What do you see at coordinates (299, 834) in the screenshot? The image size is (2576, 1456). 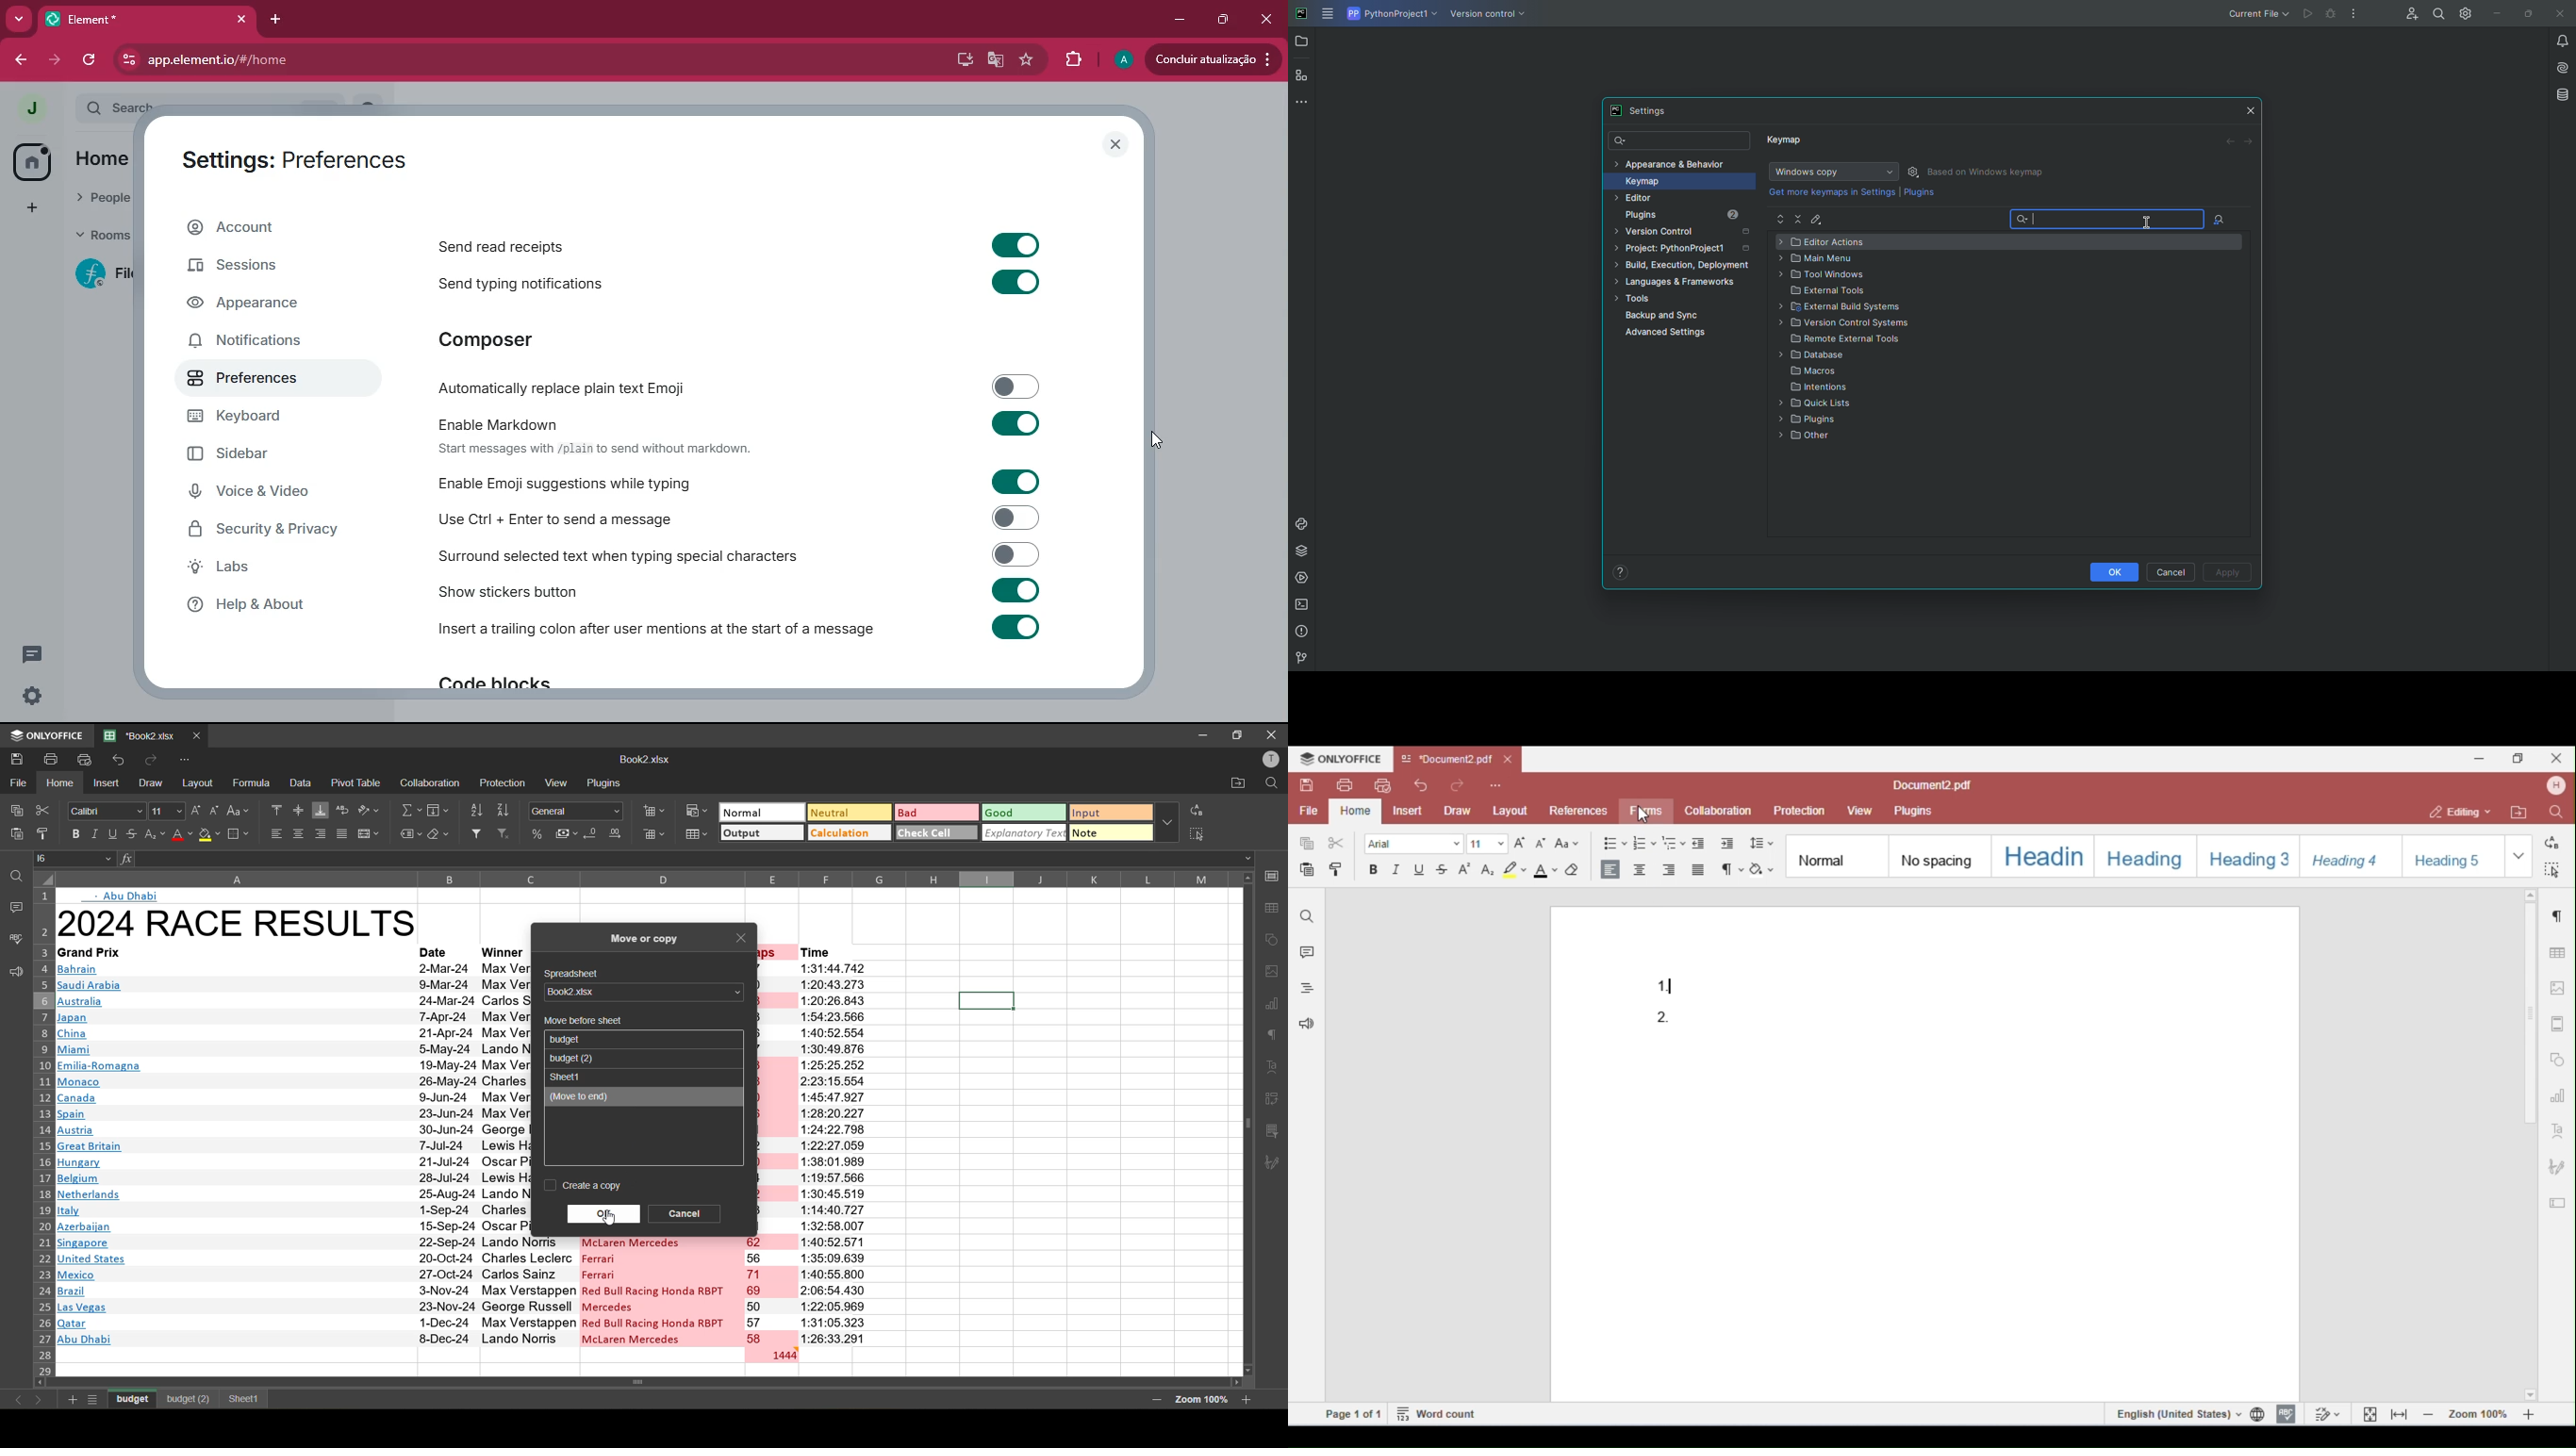 I see `align center` at bounding box center [299, 834].